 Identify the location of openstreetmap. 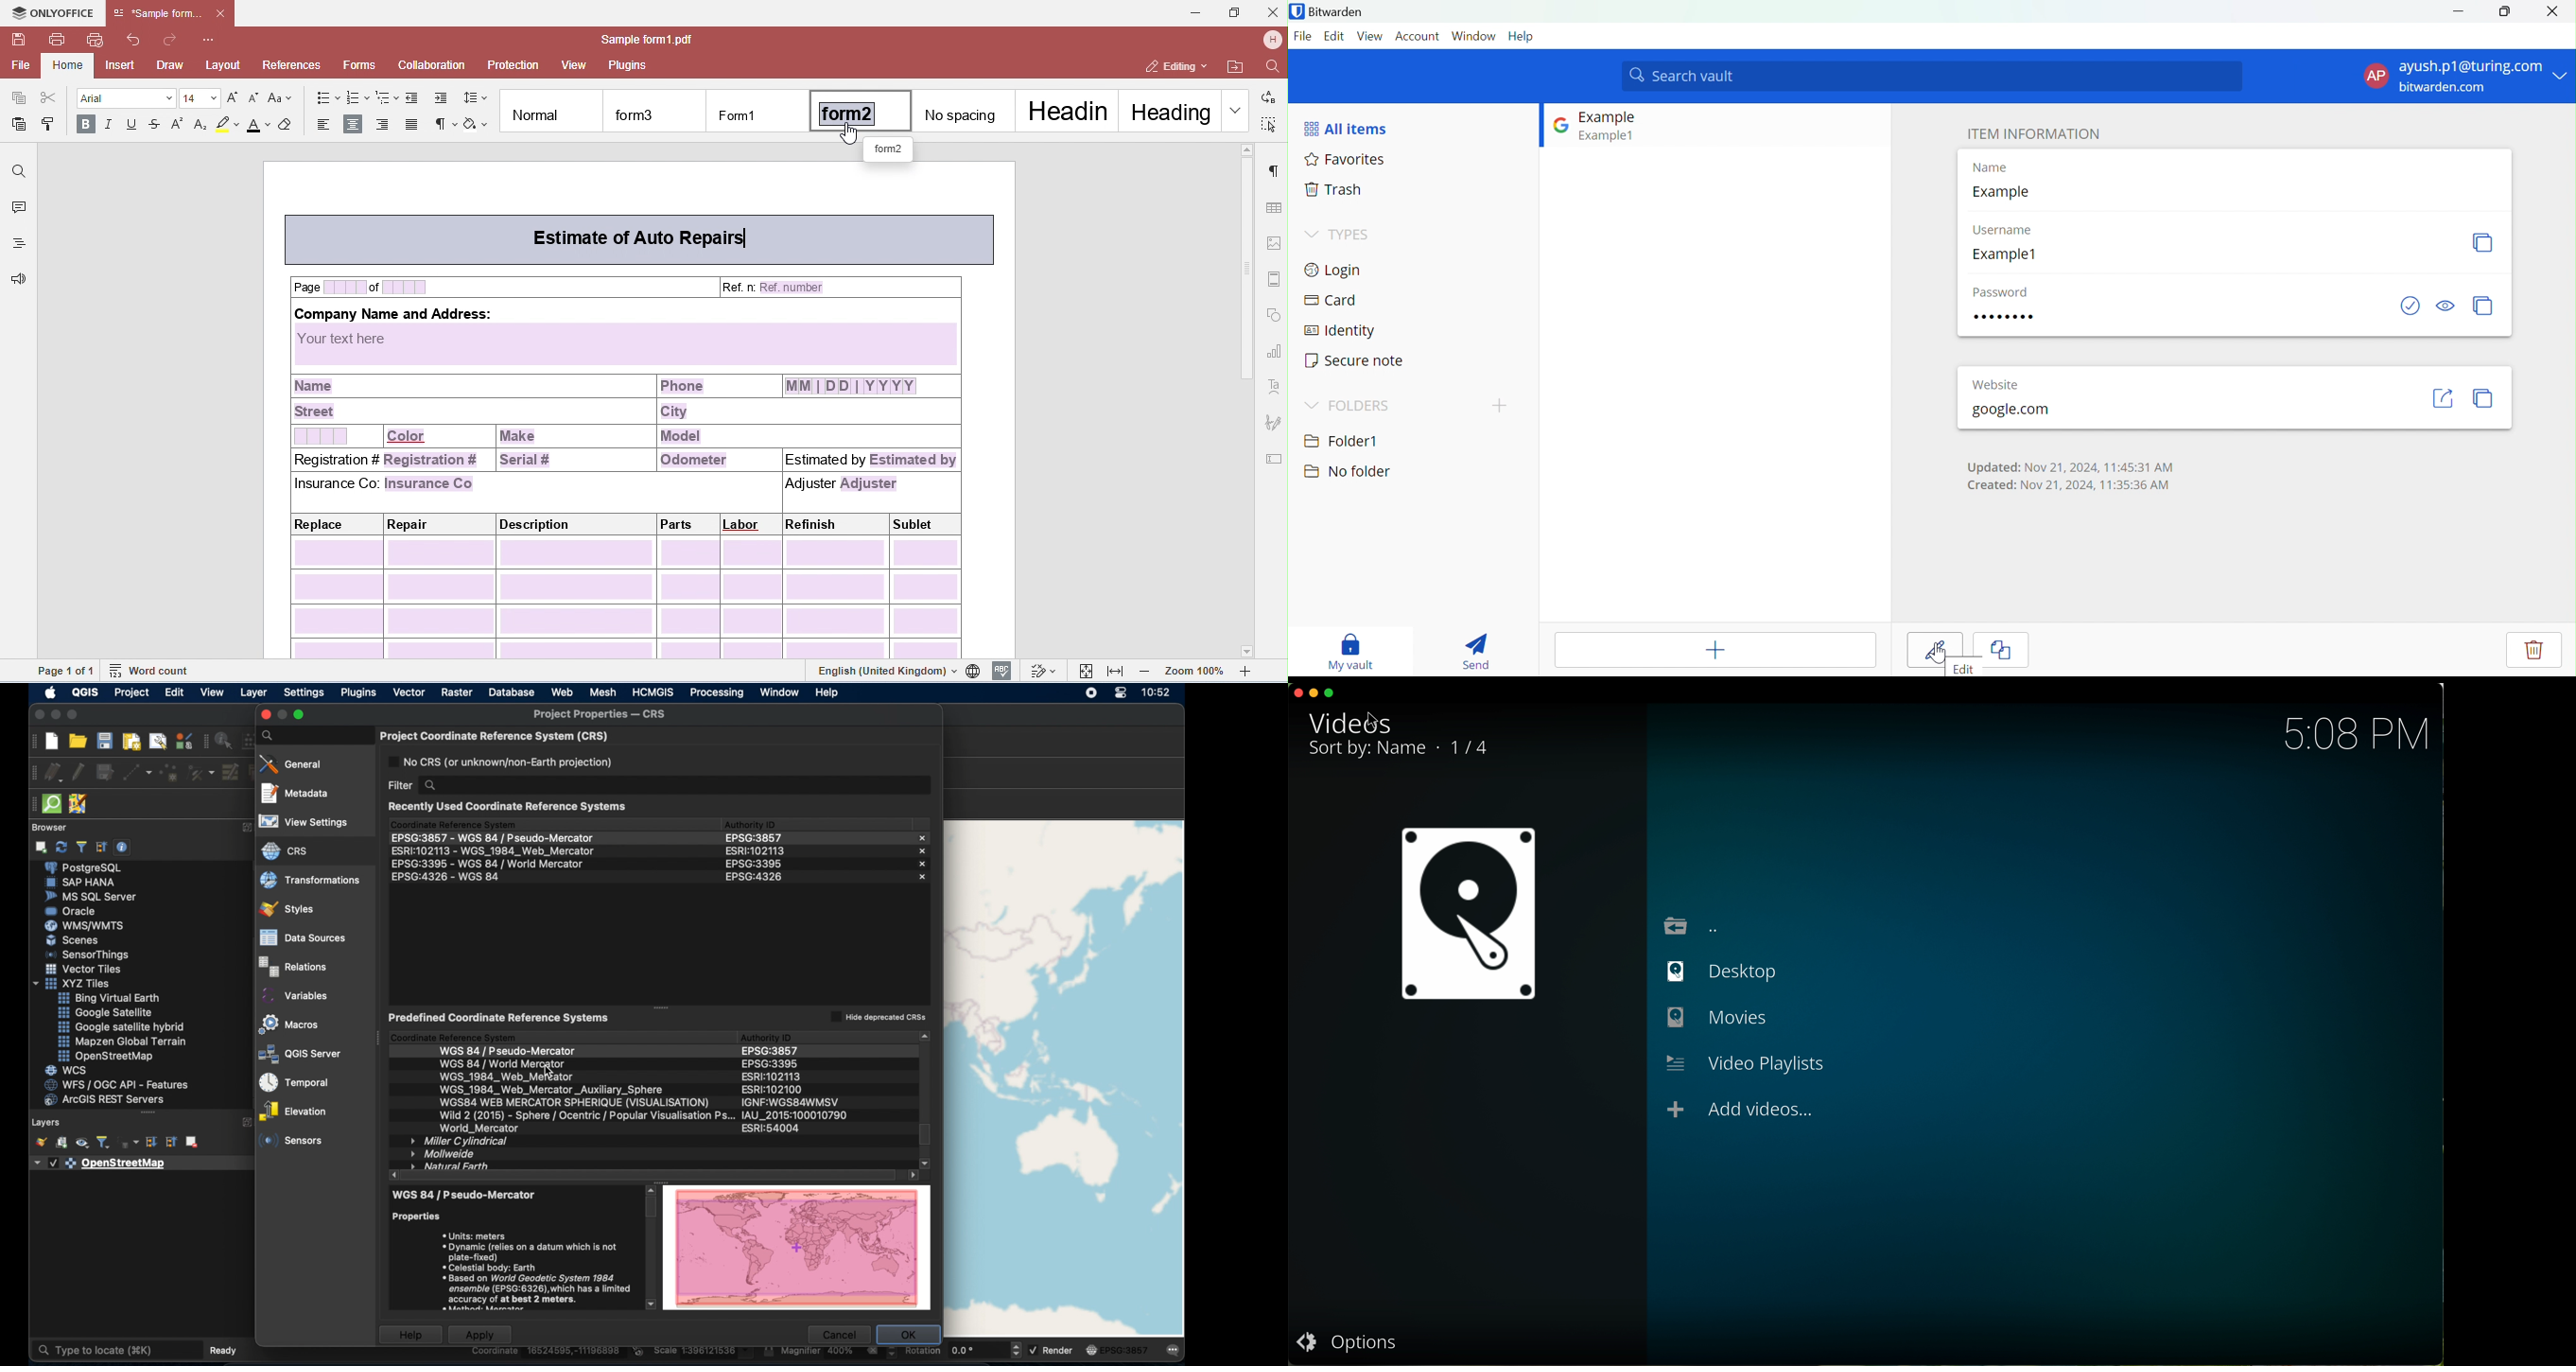
(111, 1057).